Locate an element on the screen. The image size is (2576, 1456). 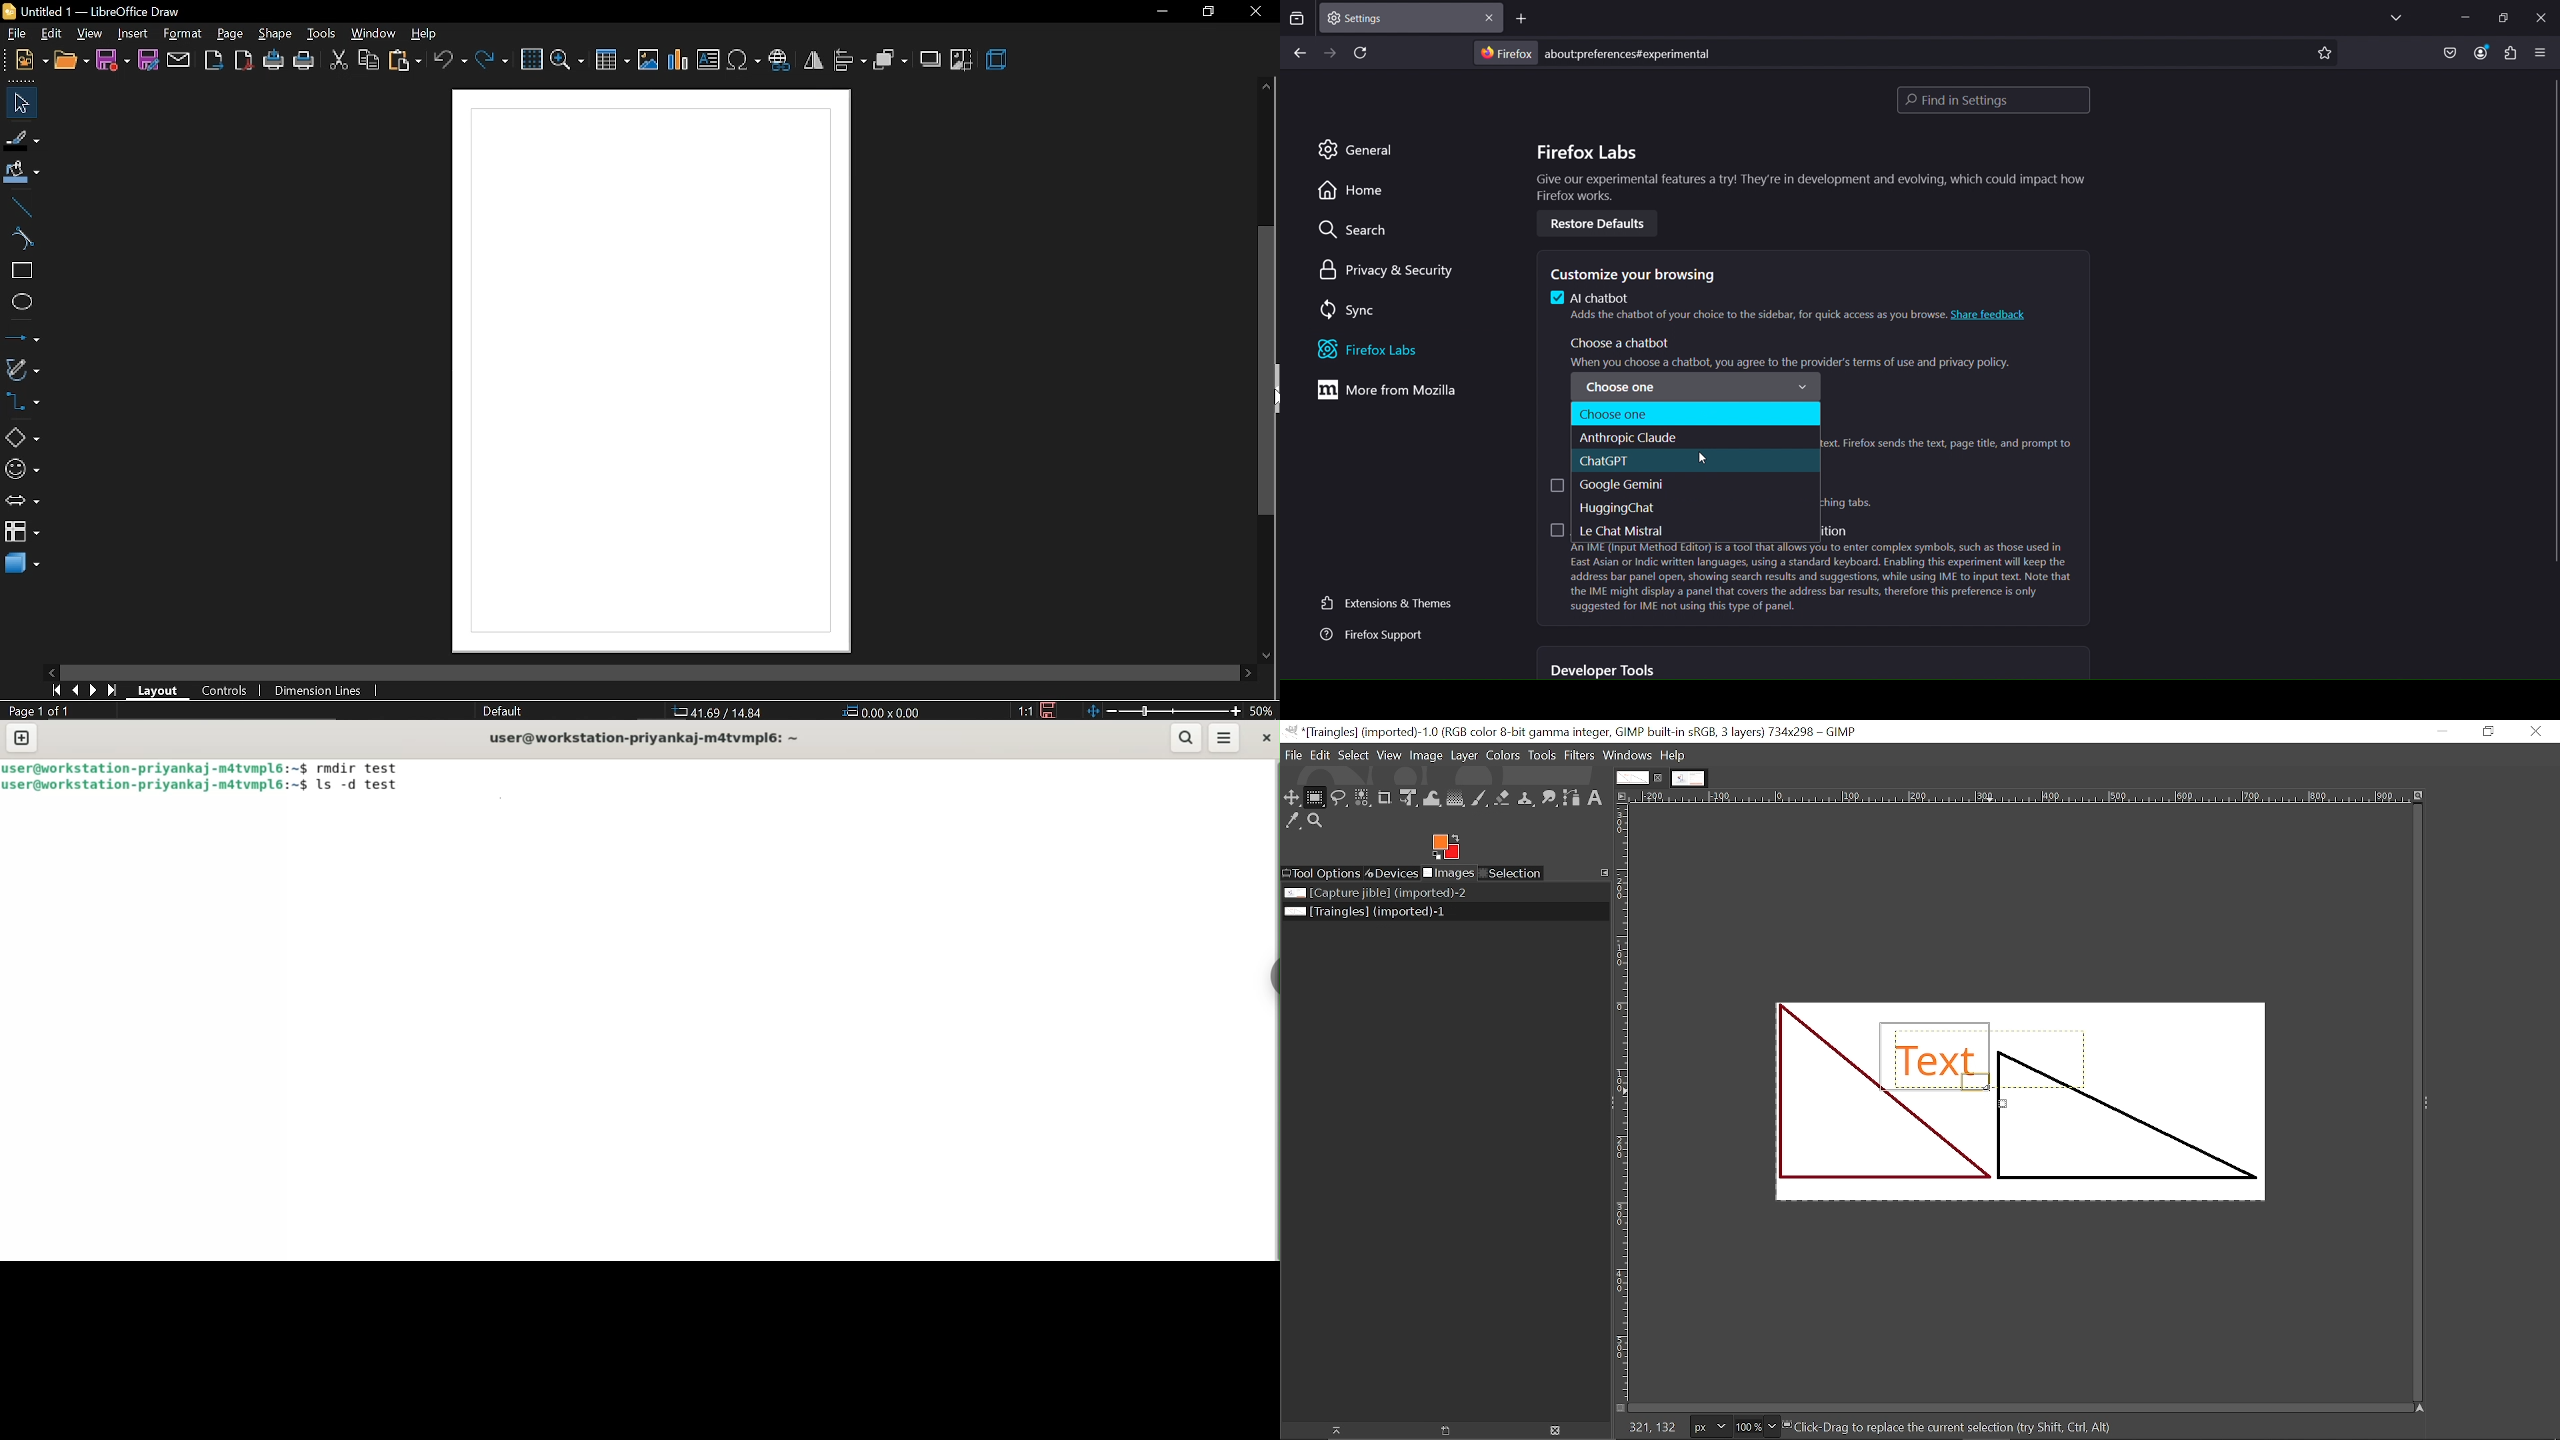
flip is located at coordinates (814, 61).